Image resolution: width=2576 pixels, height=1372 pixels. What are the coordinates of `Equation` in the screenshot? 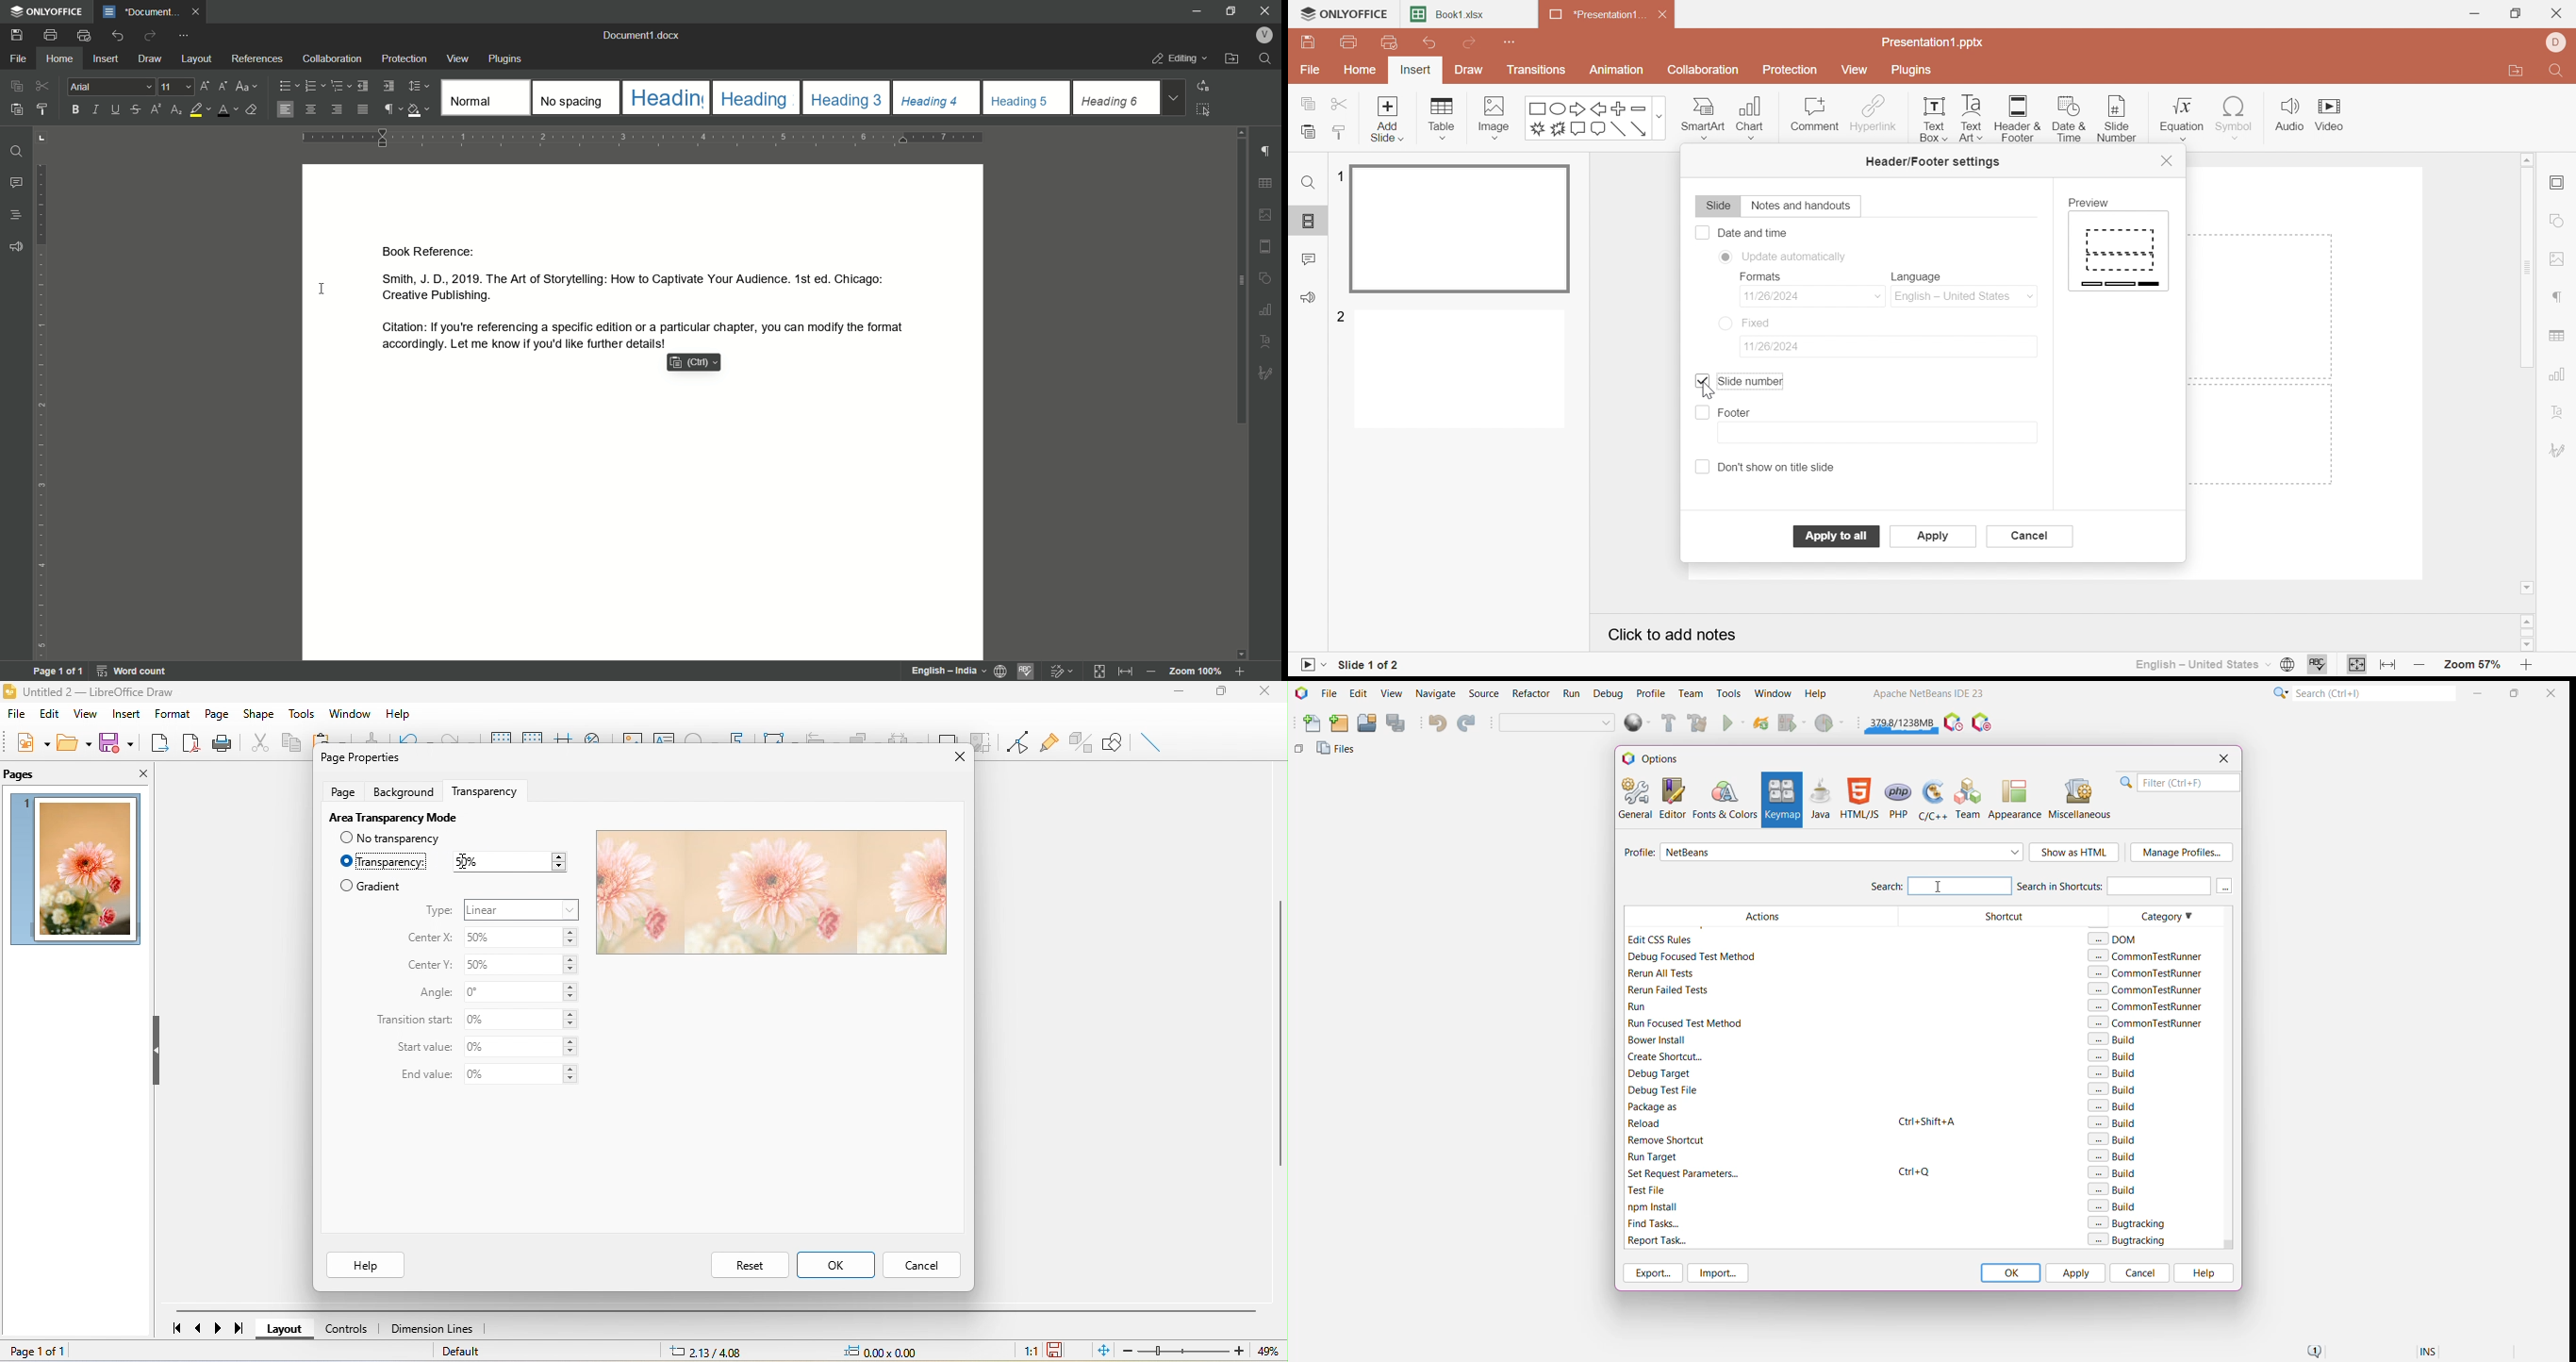 It's located at (2180, 115).